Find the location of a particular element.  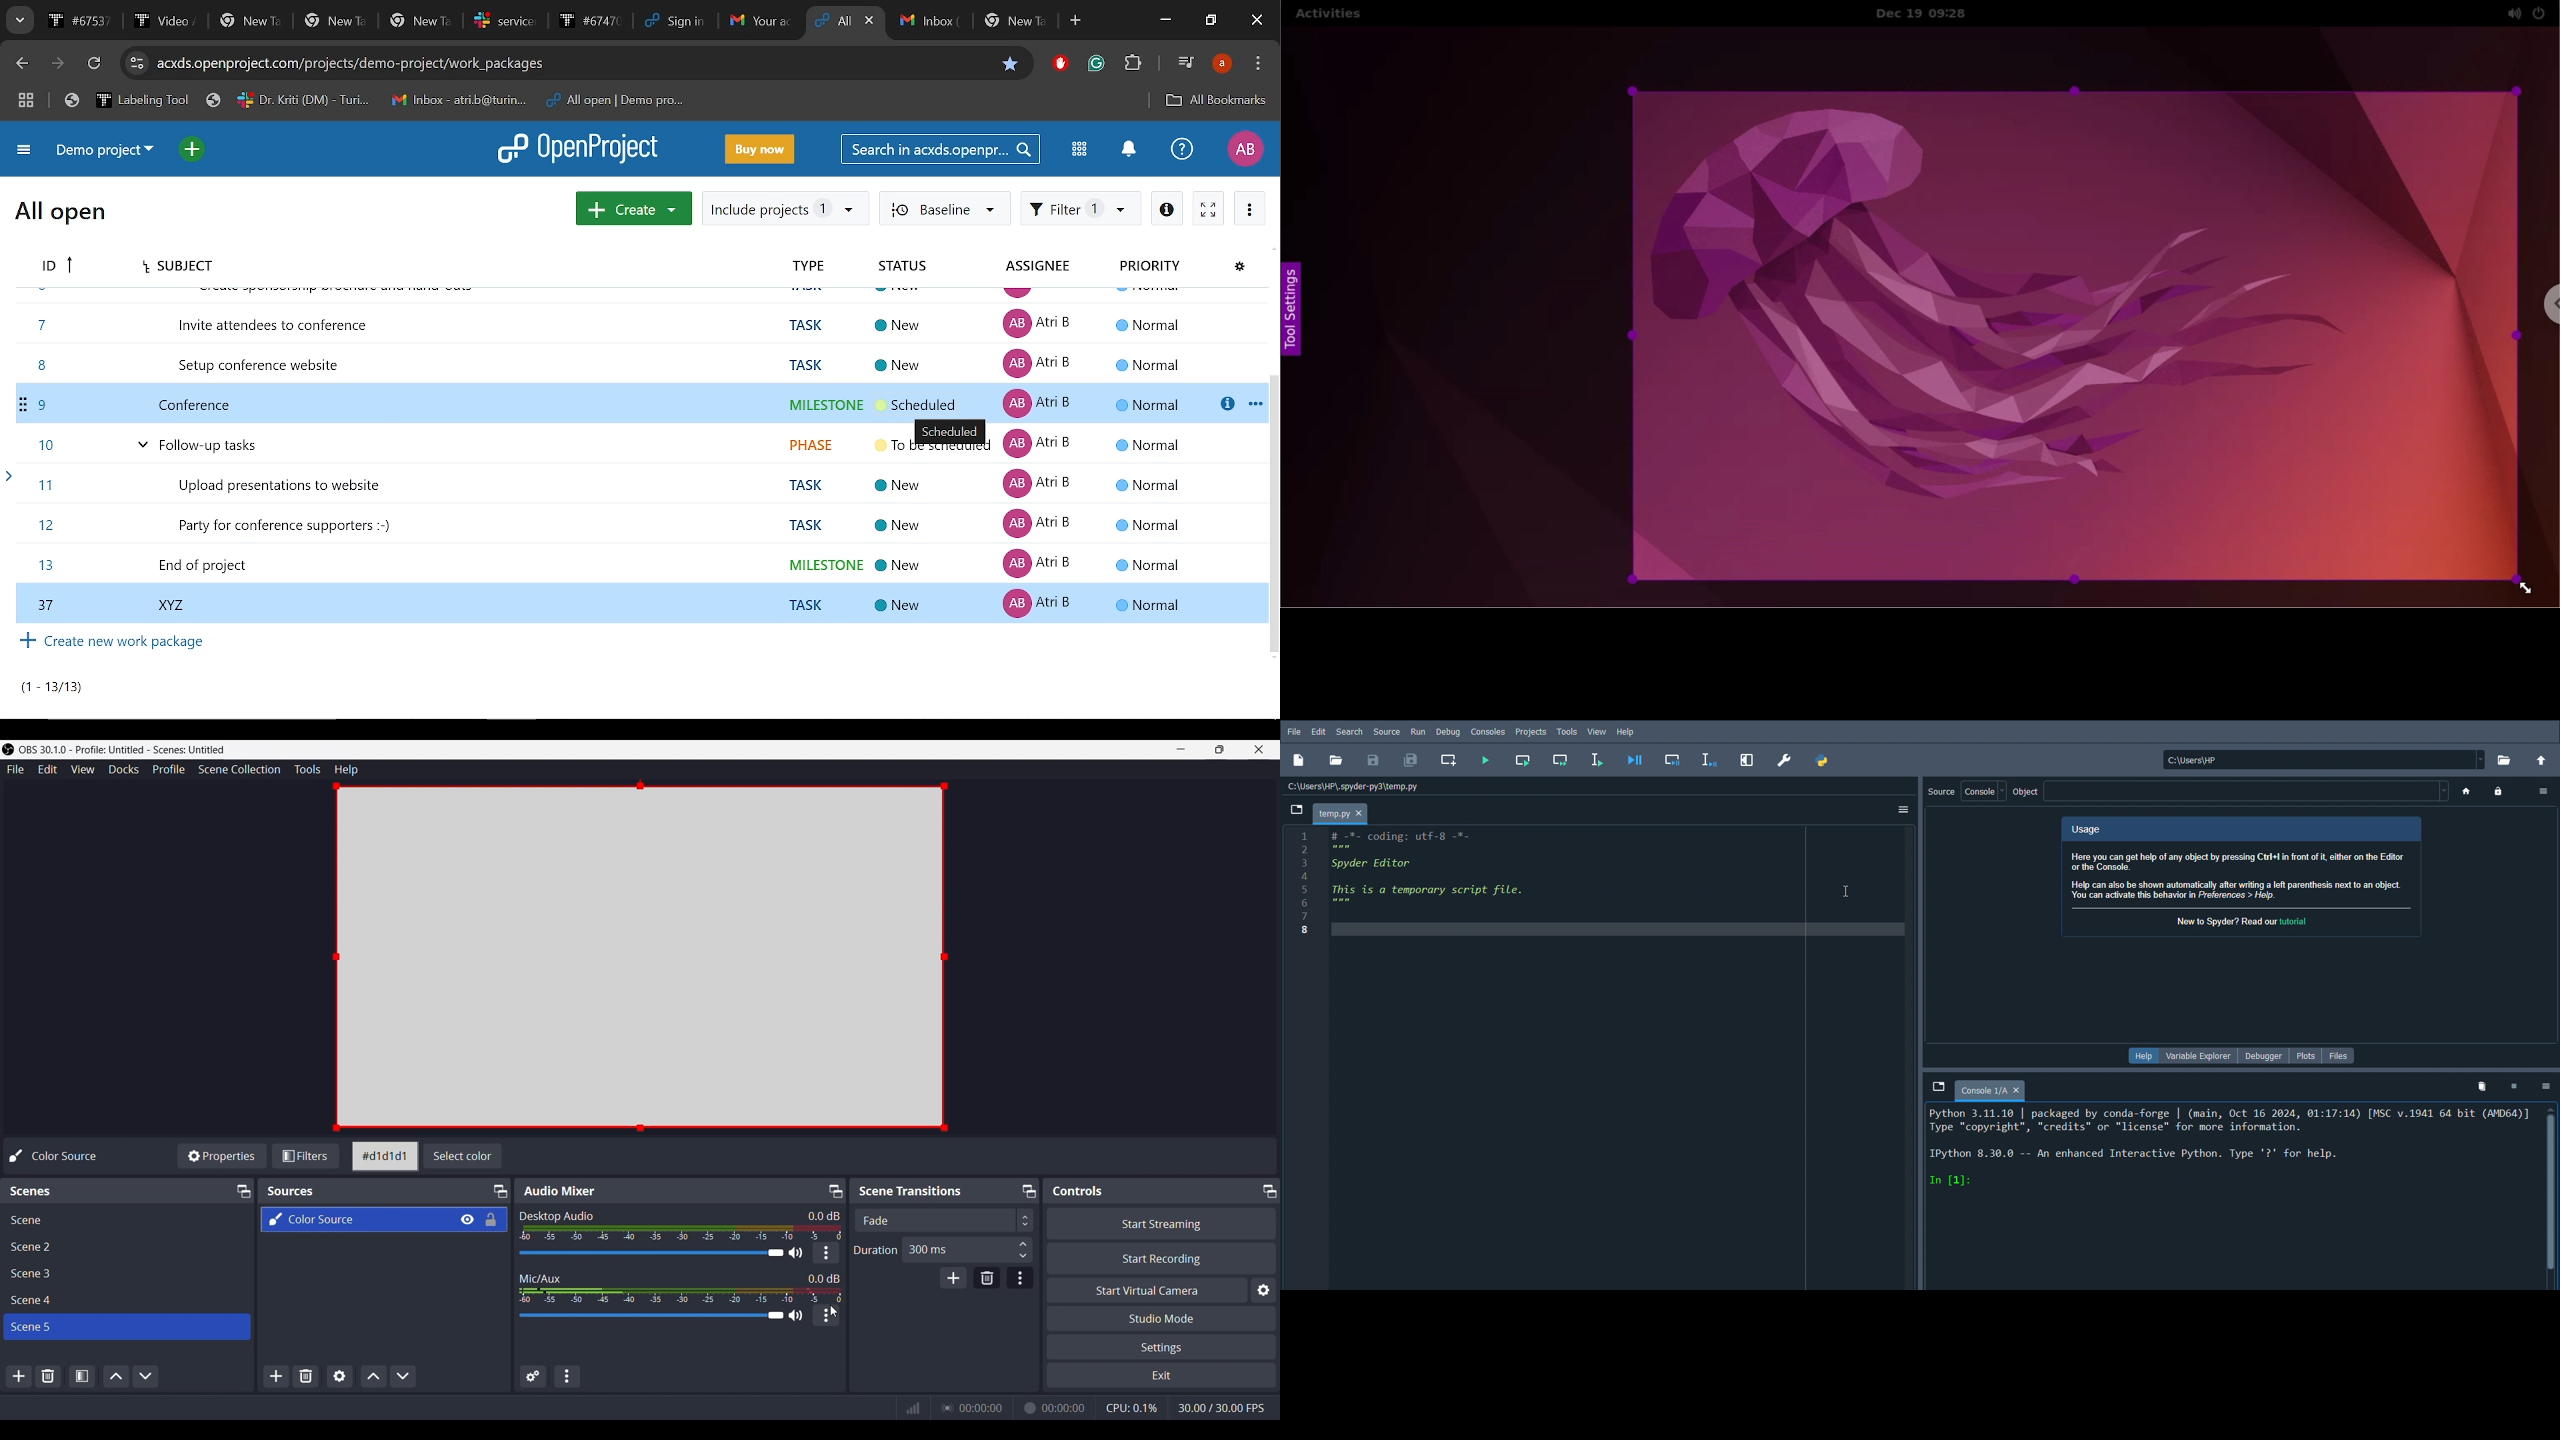

Save files is located at coordinates (1373, 761).